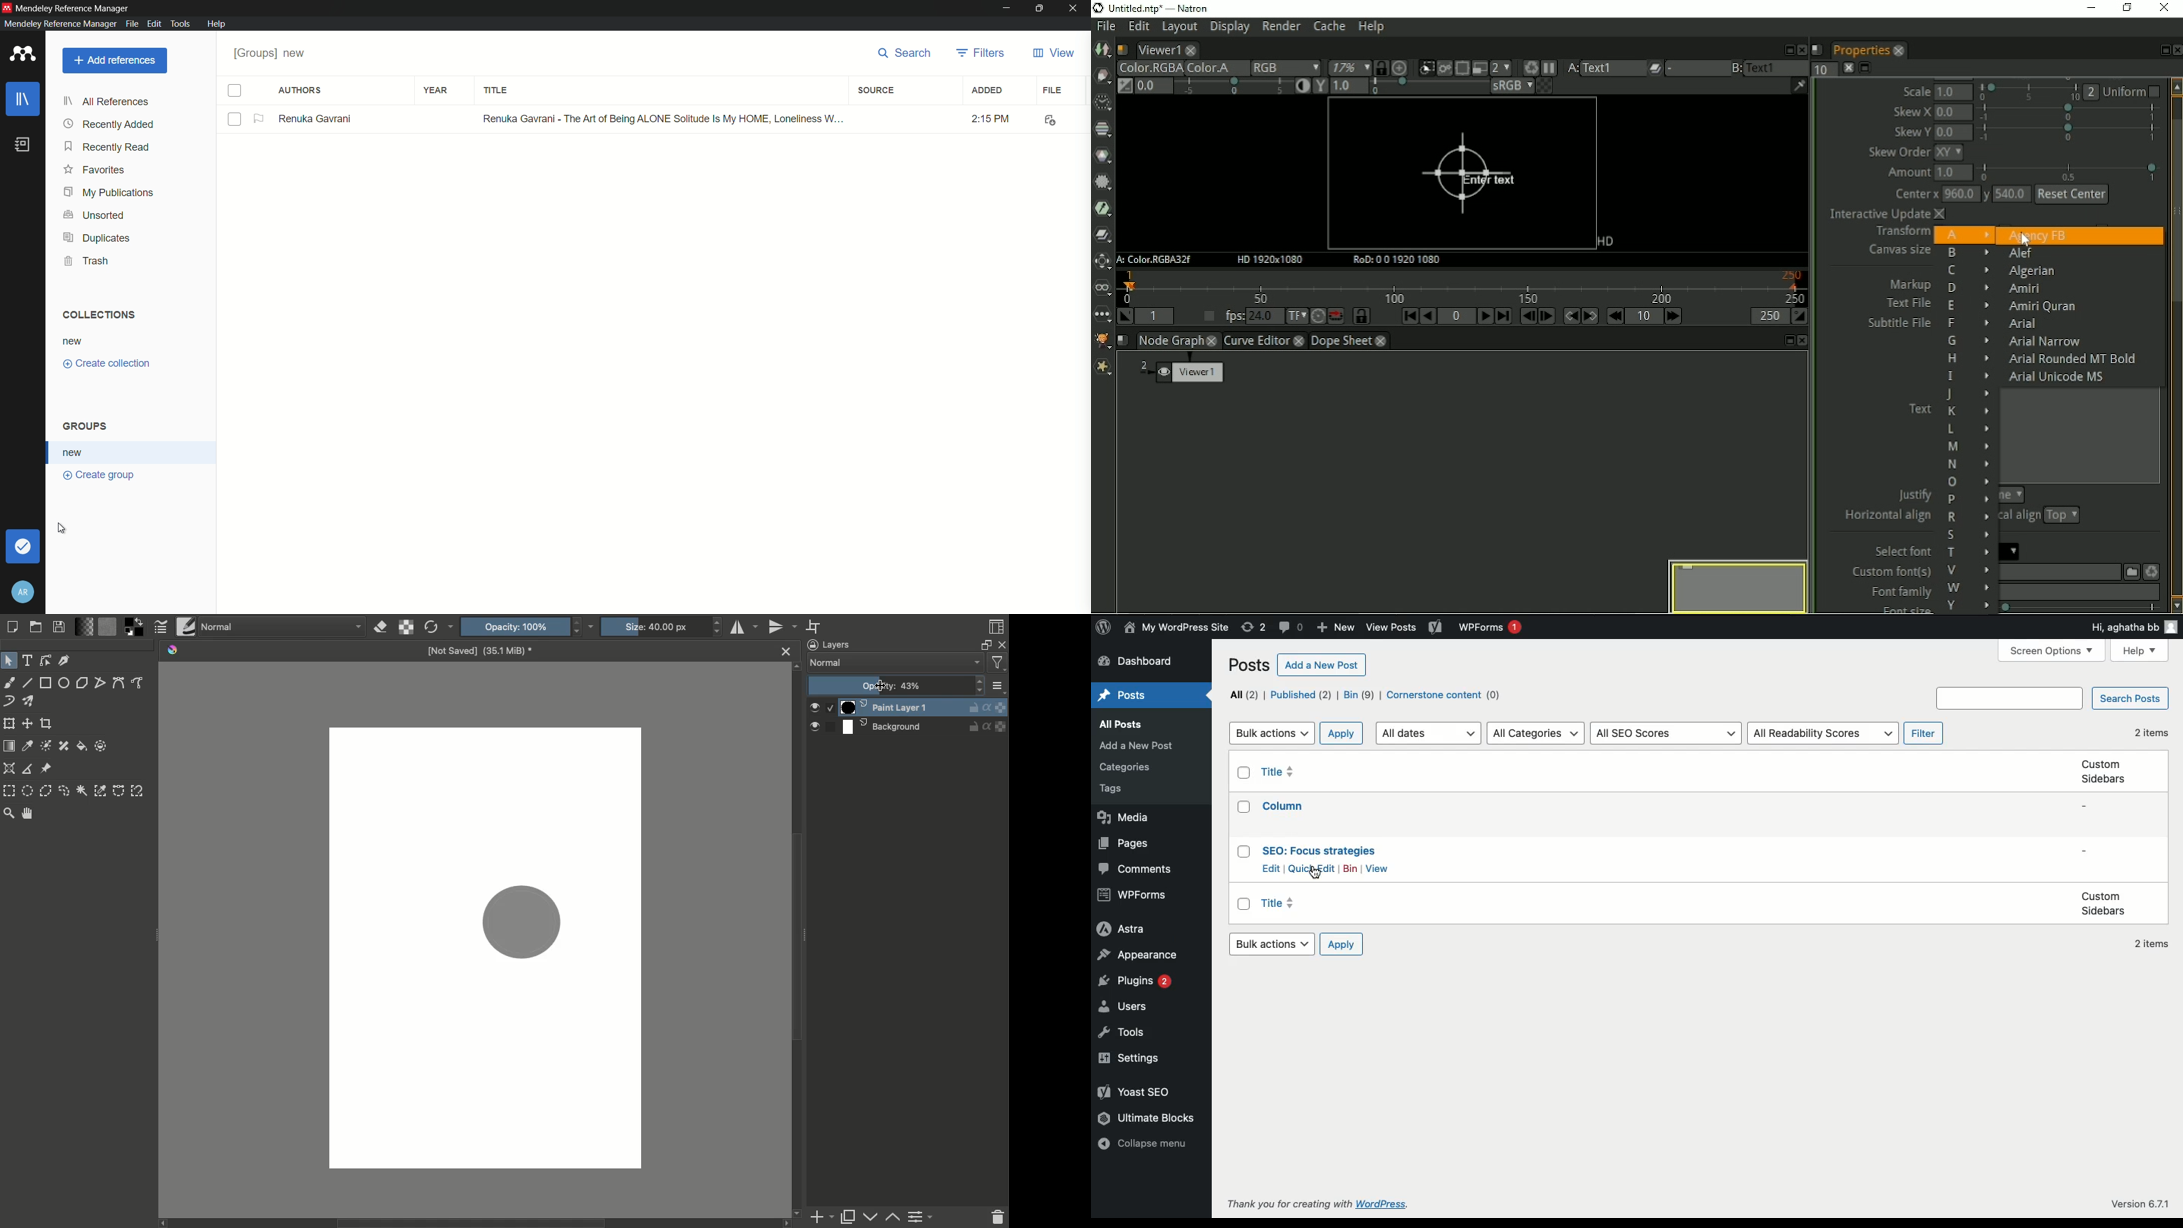  I want to click on Duplicate layer, so click(849, 1217).